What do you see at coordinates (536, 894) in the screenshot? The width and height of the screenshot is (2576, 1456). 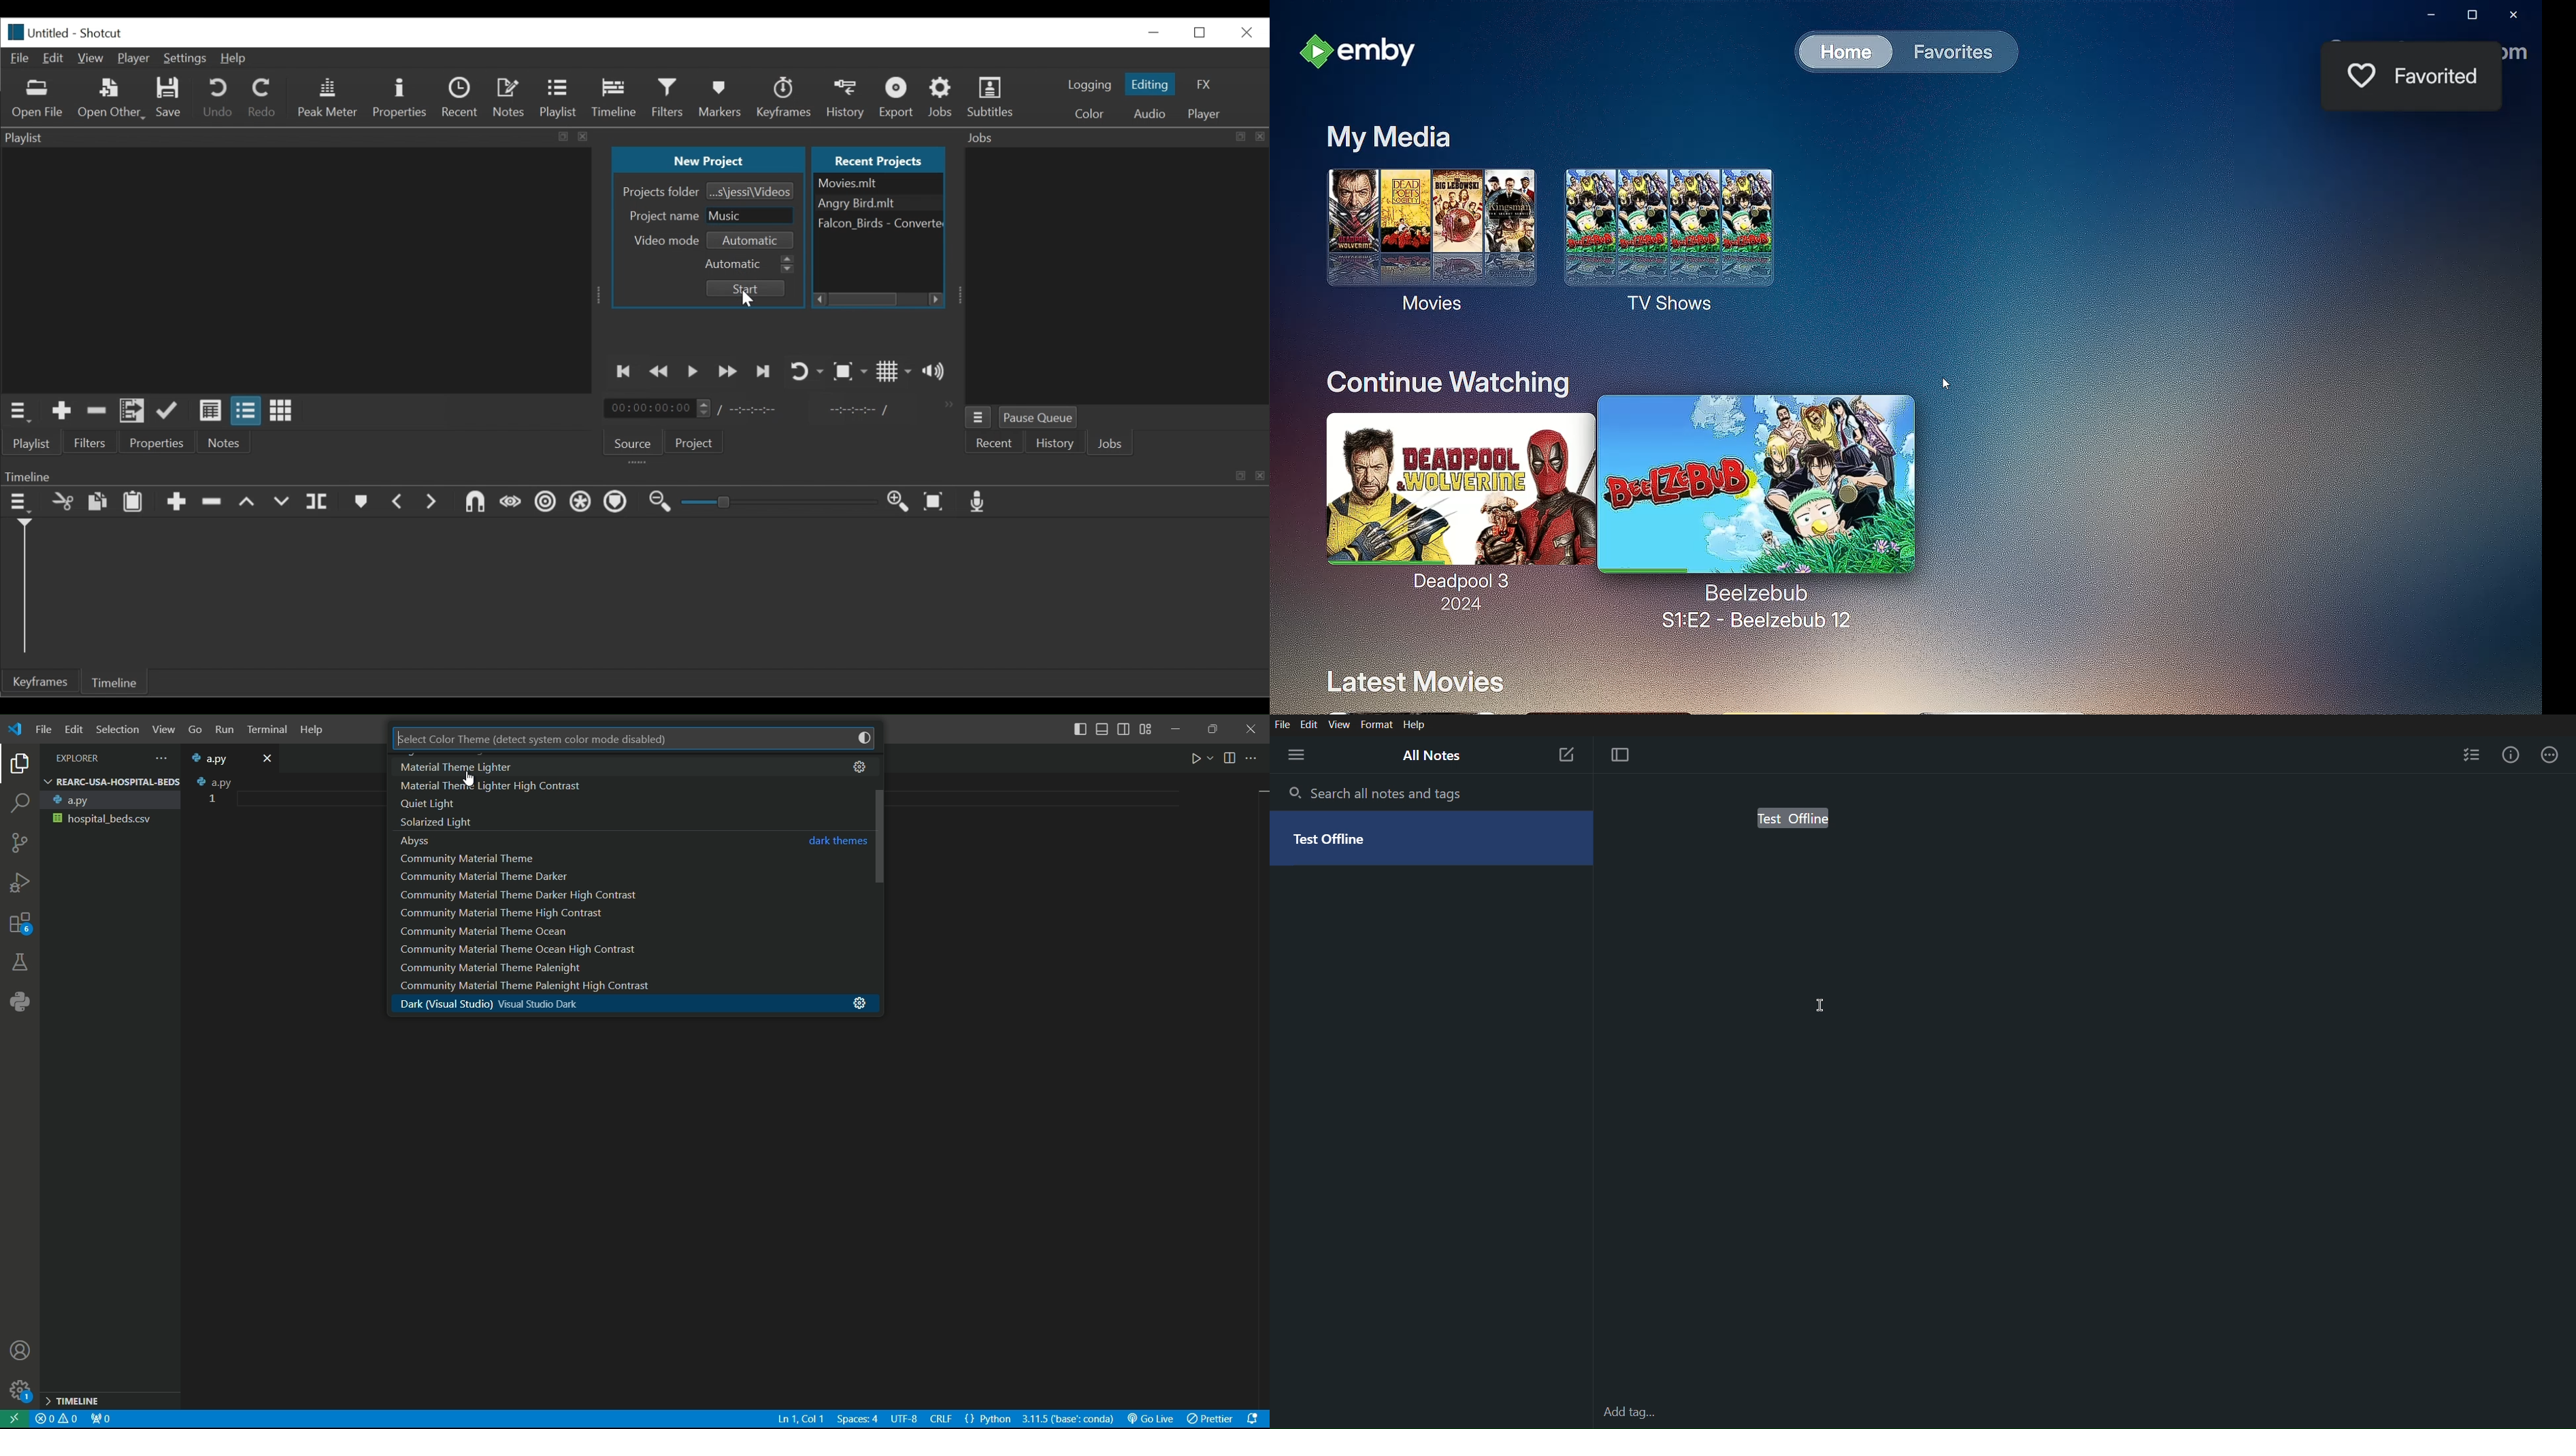 I see `Community Material Theme Darker High Contrast` at bounding box center [536, 894].